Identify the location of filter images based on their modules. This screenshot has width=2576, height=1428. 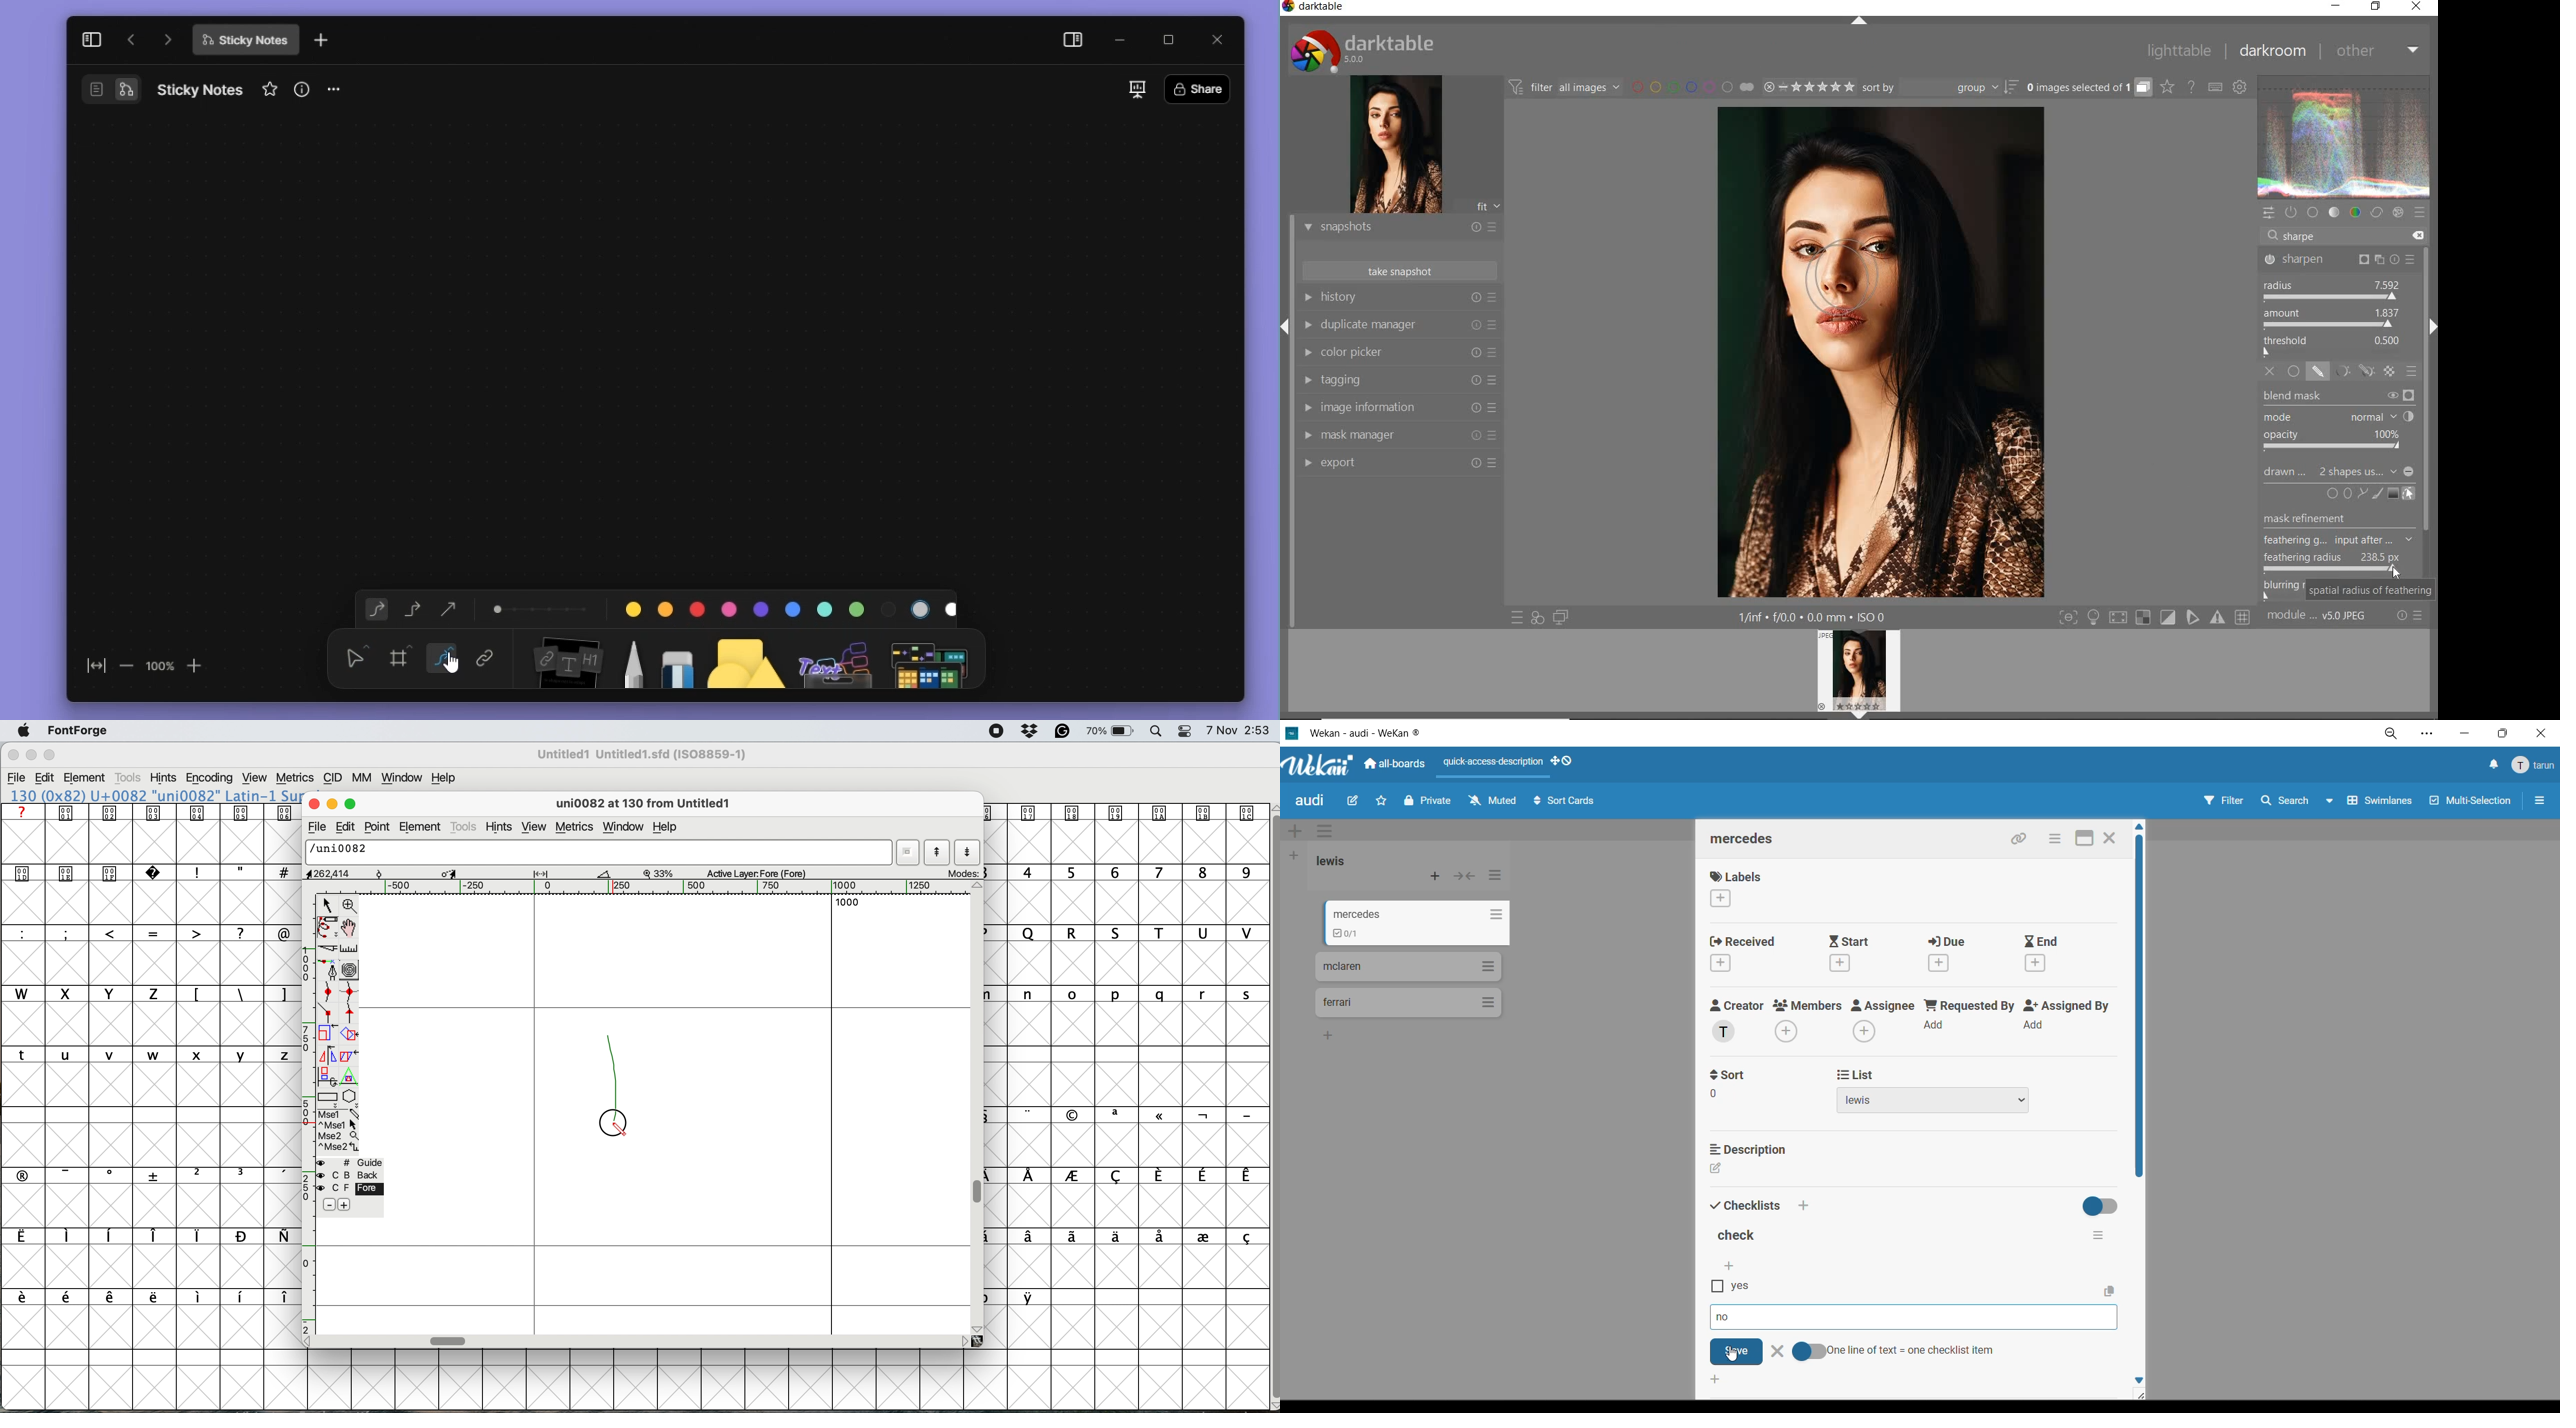
(1566, 86).